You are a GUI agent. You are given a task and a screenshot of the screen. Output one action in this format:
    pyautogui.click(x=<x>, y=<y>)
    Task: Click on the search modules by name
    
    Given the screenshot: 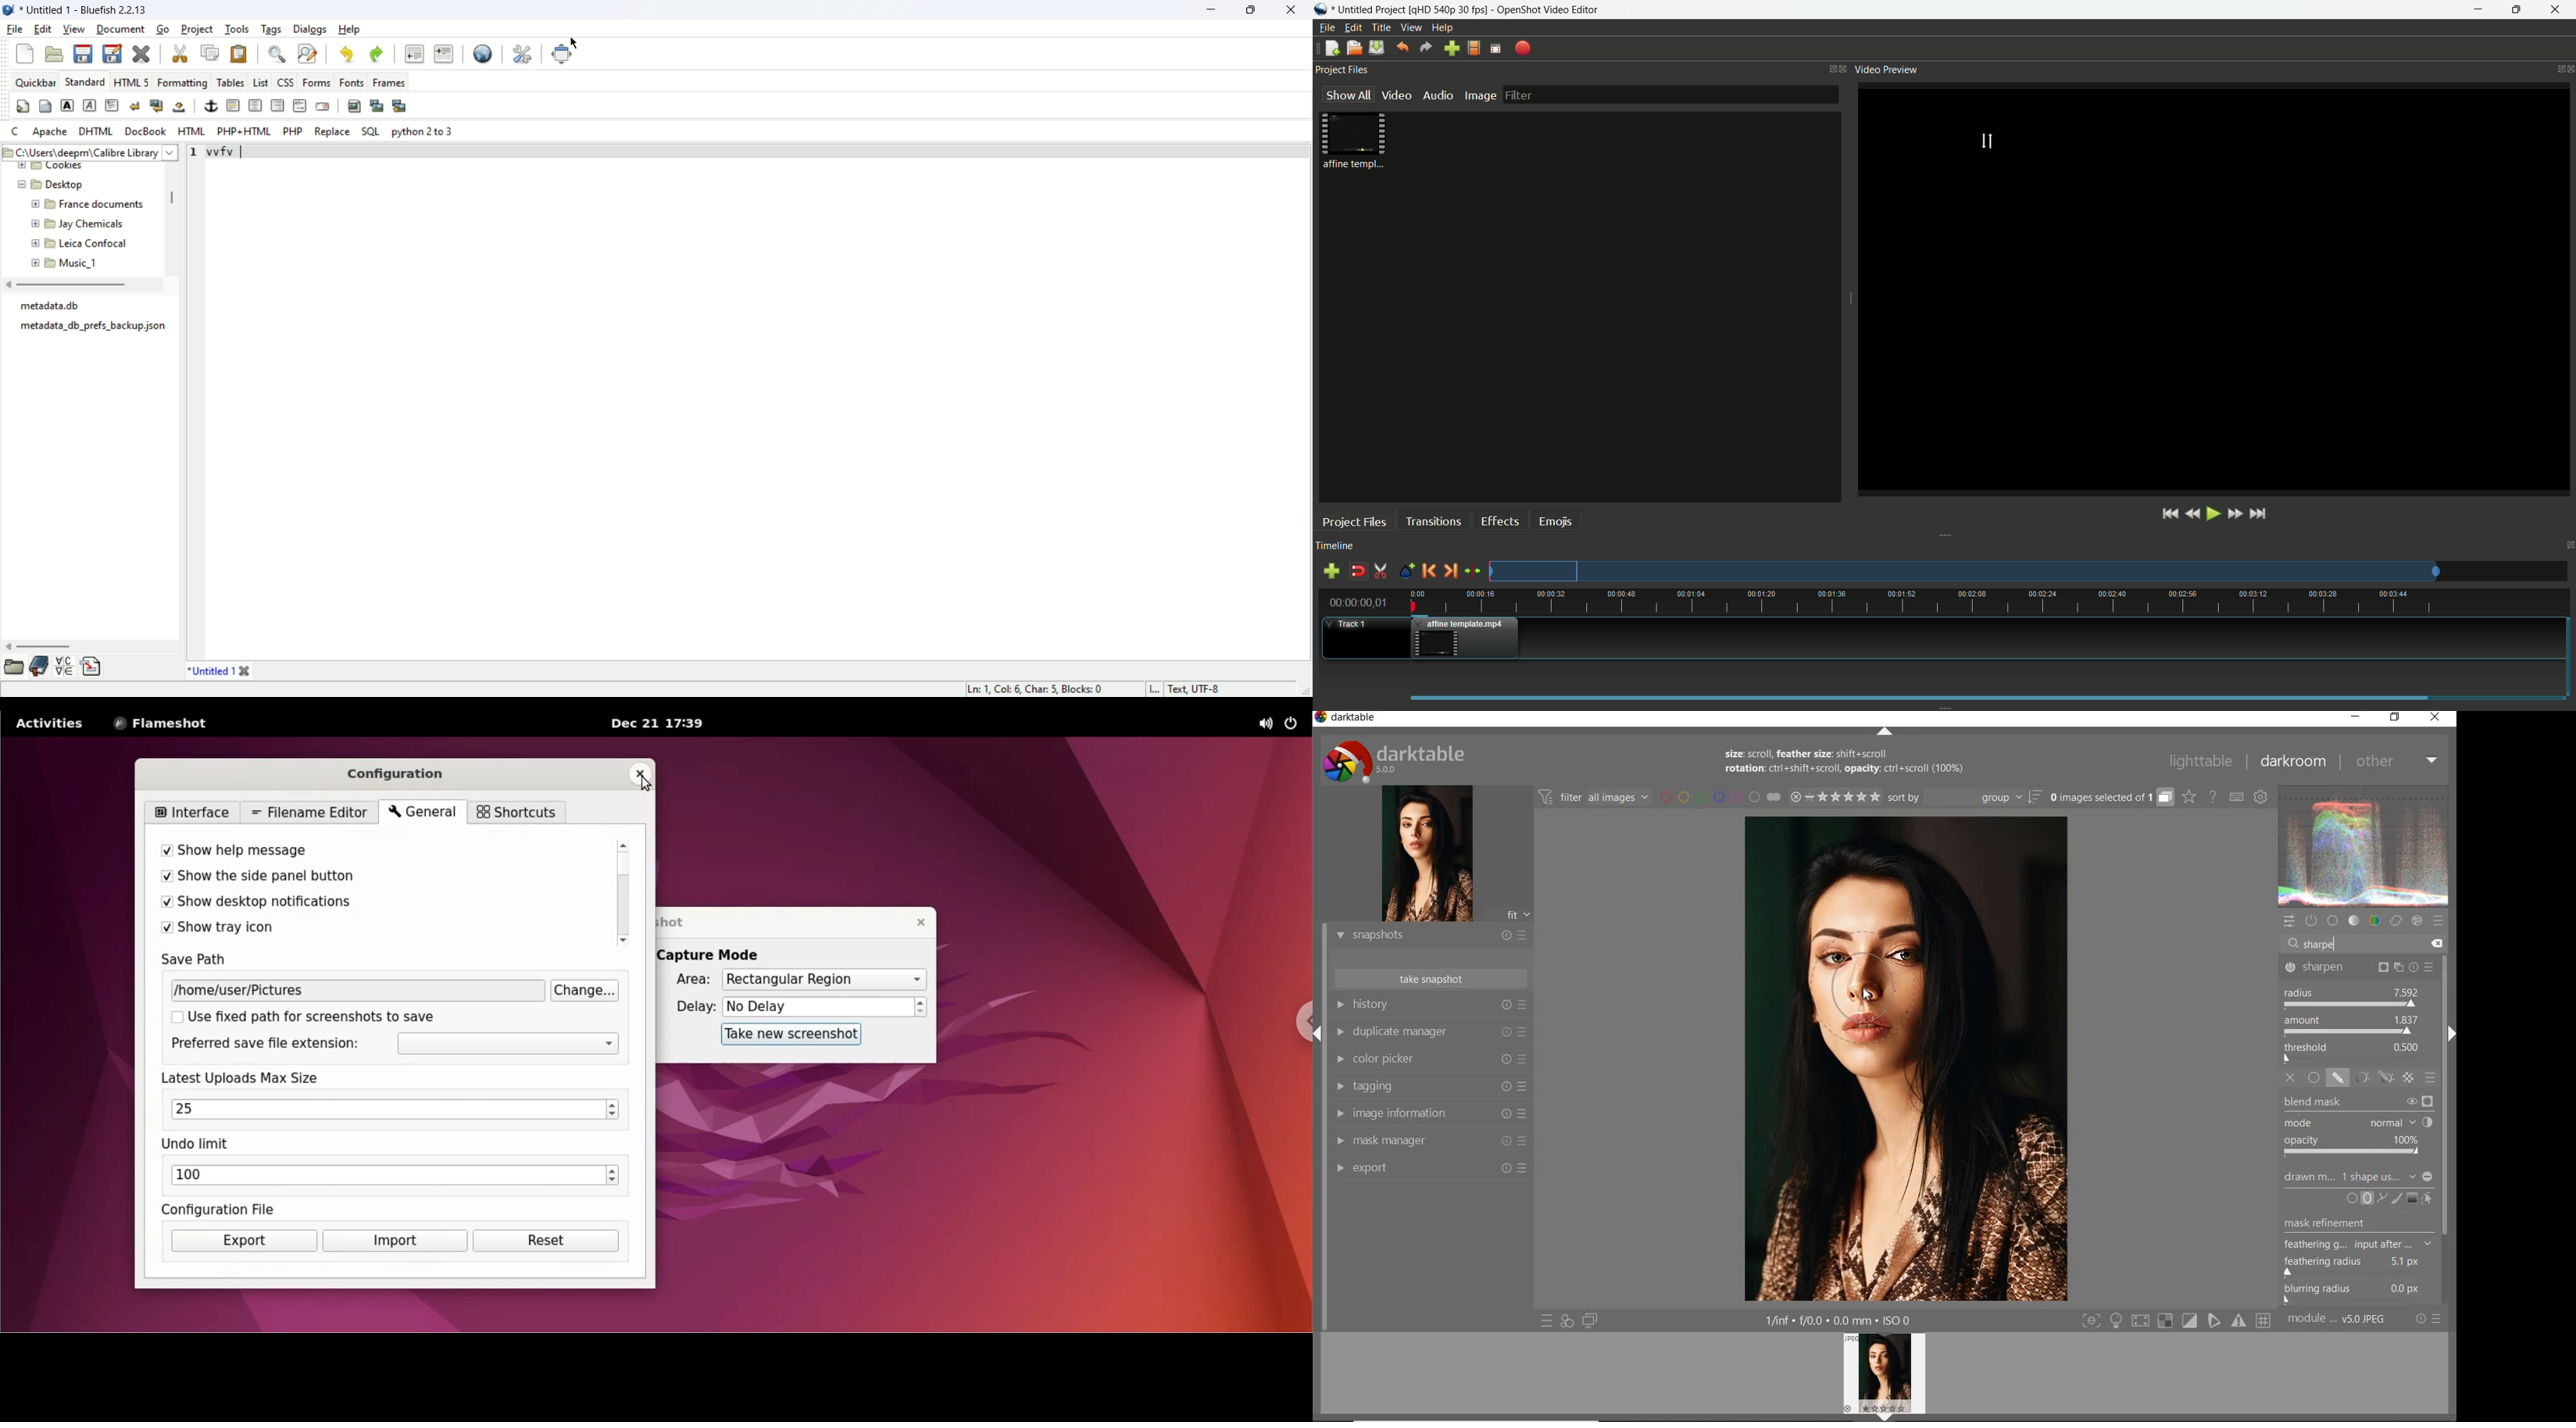 What is the action you would take?
    pyautogui.click(x=2364, y=943)
    